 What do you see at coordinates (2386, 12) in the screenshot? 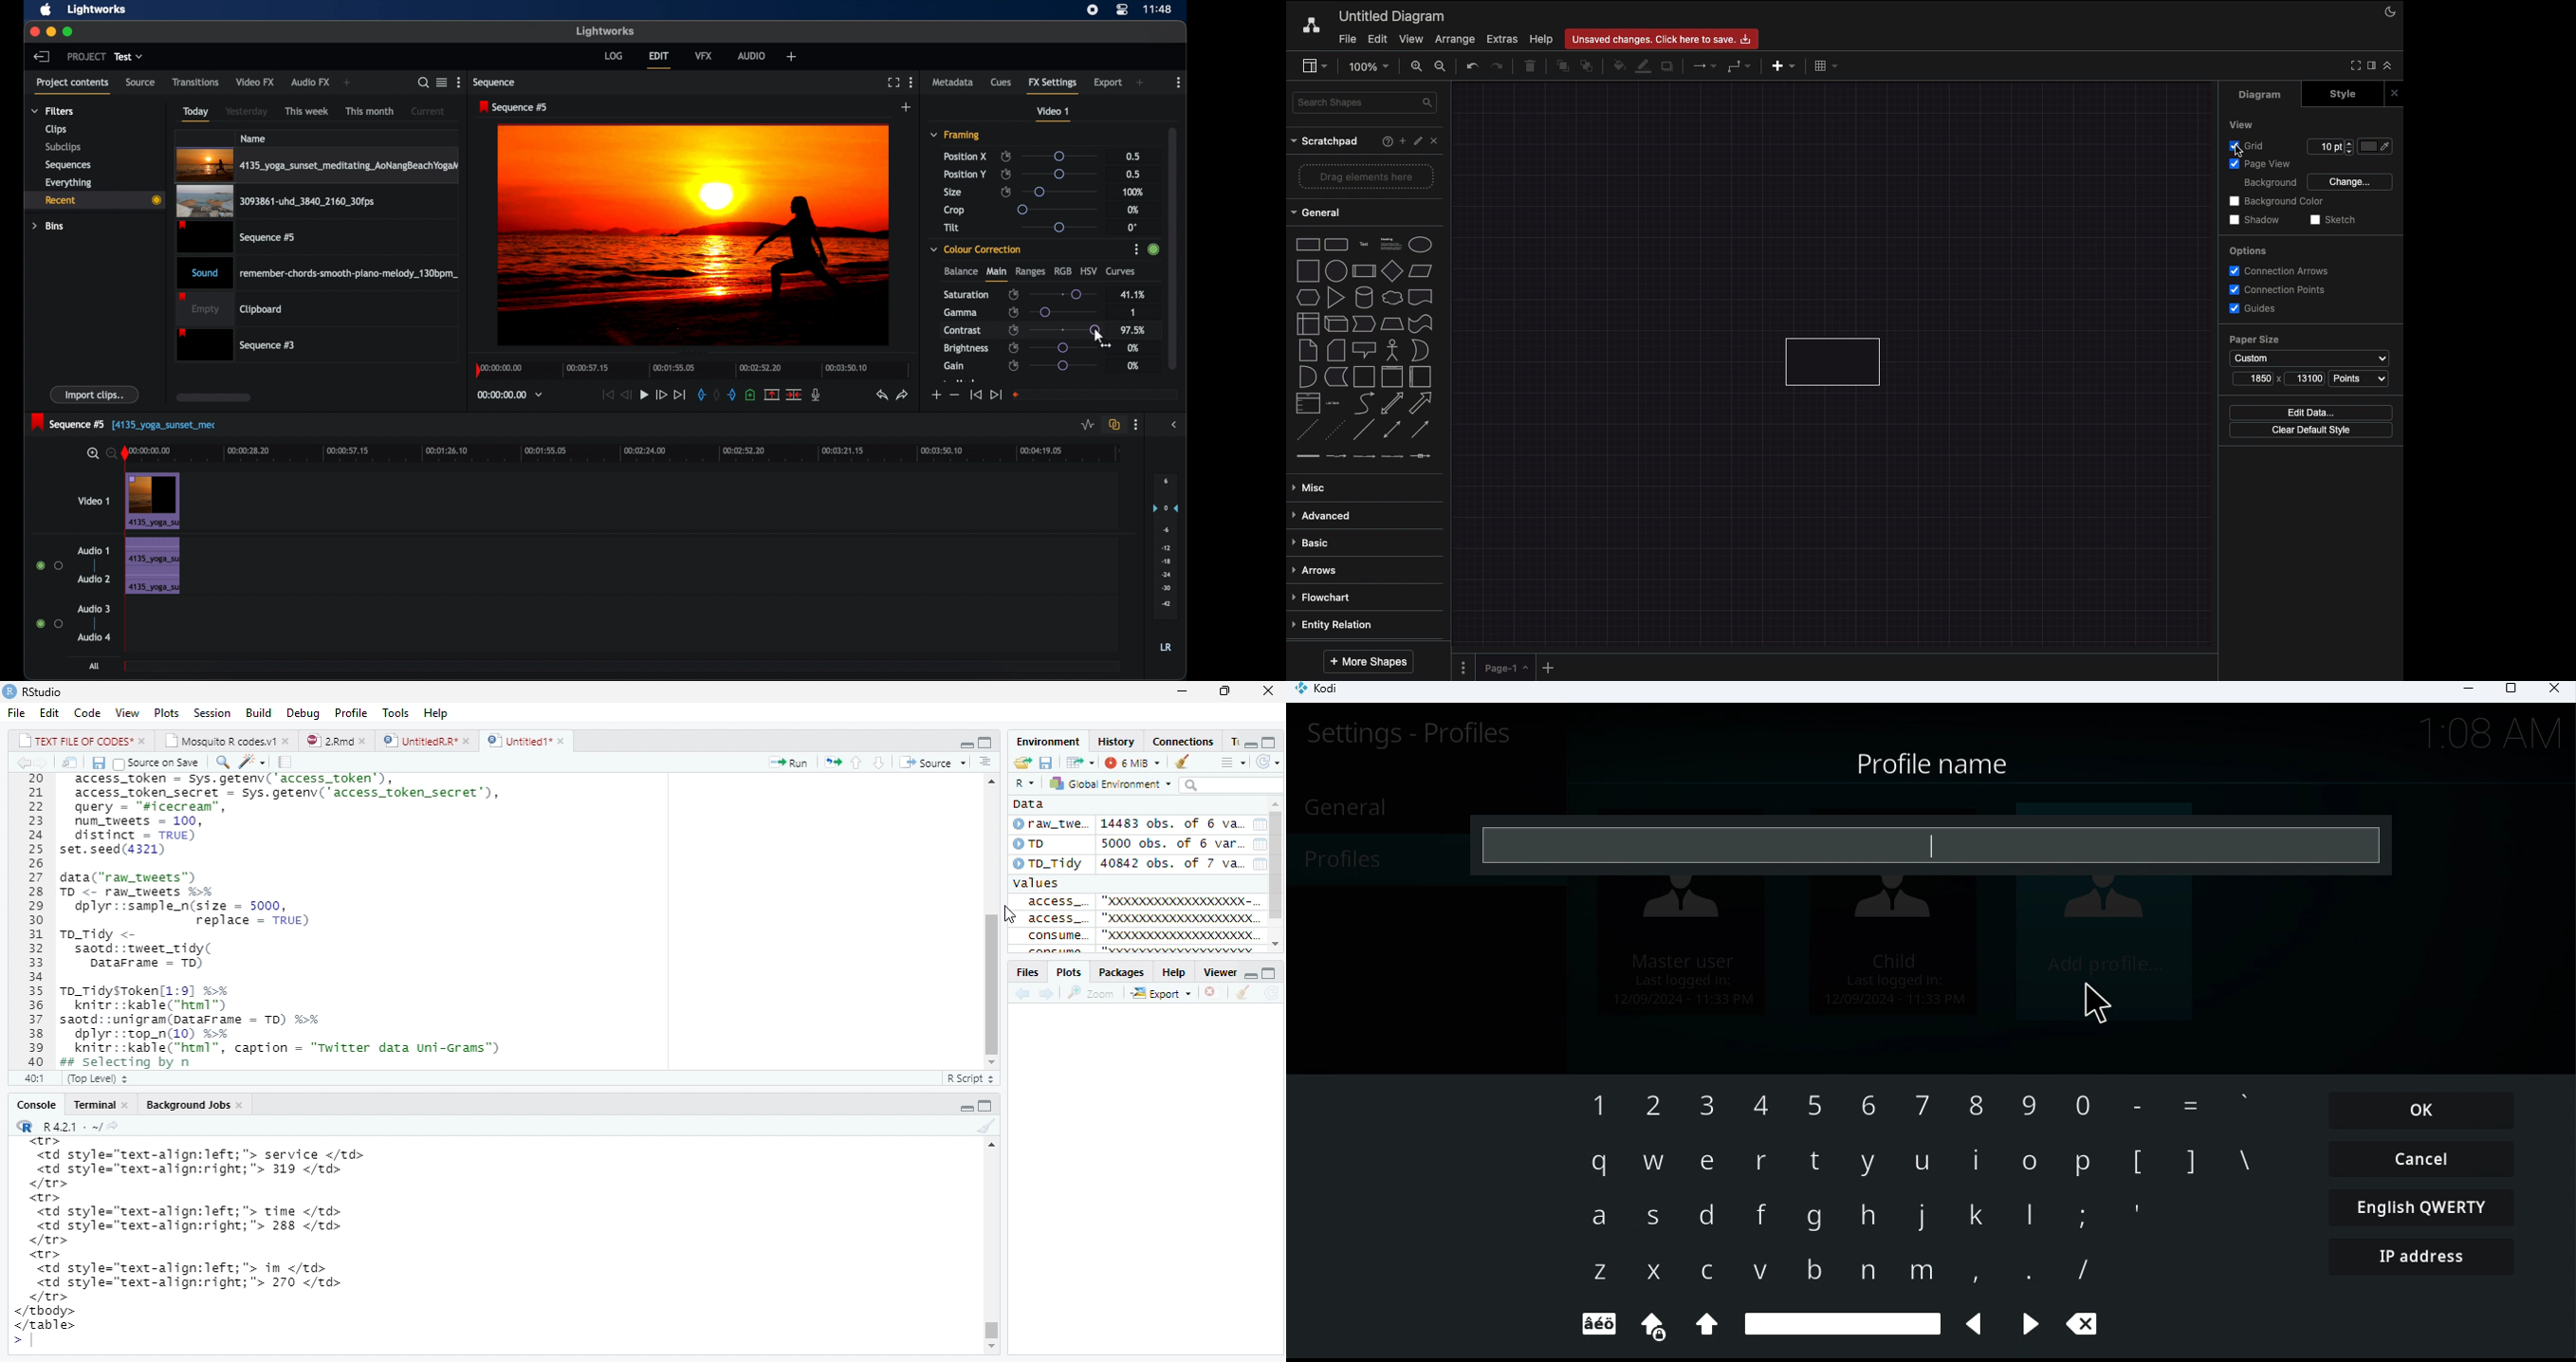
I see `Night mode on` at bounding box center [2386, 12].